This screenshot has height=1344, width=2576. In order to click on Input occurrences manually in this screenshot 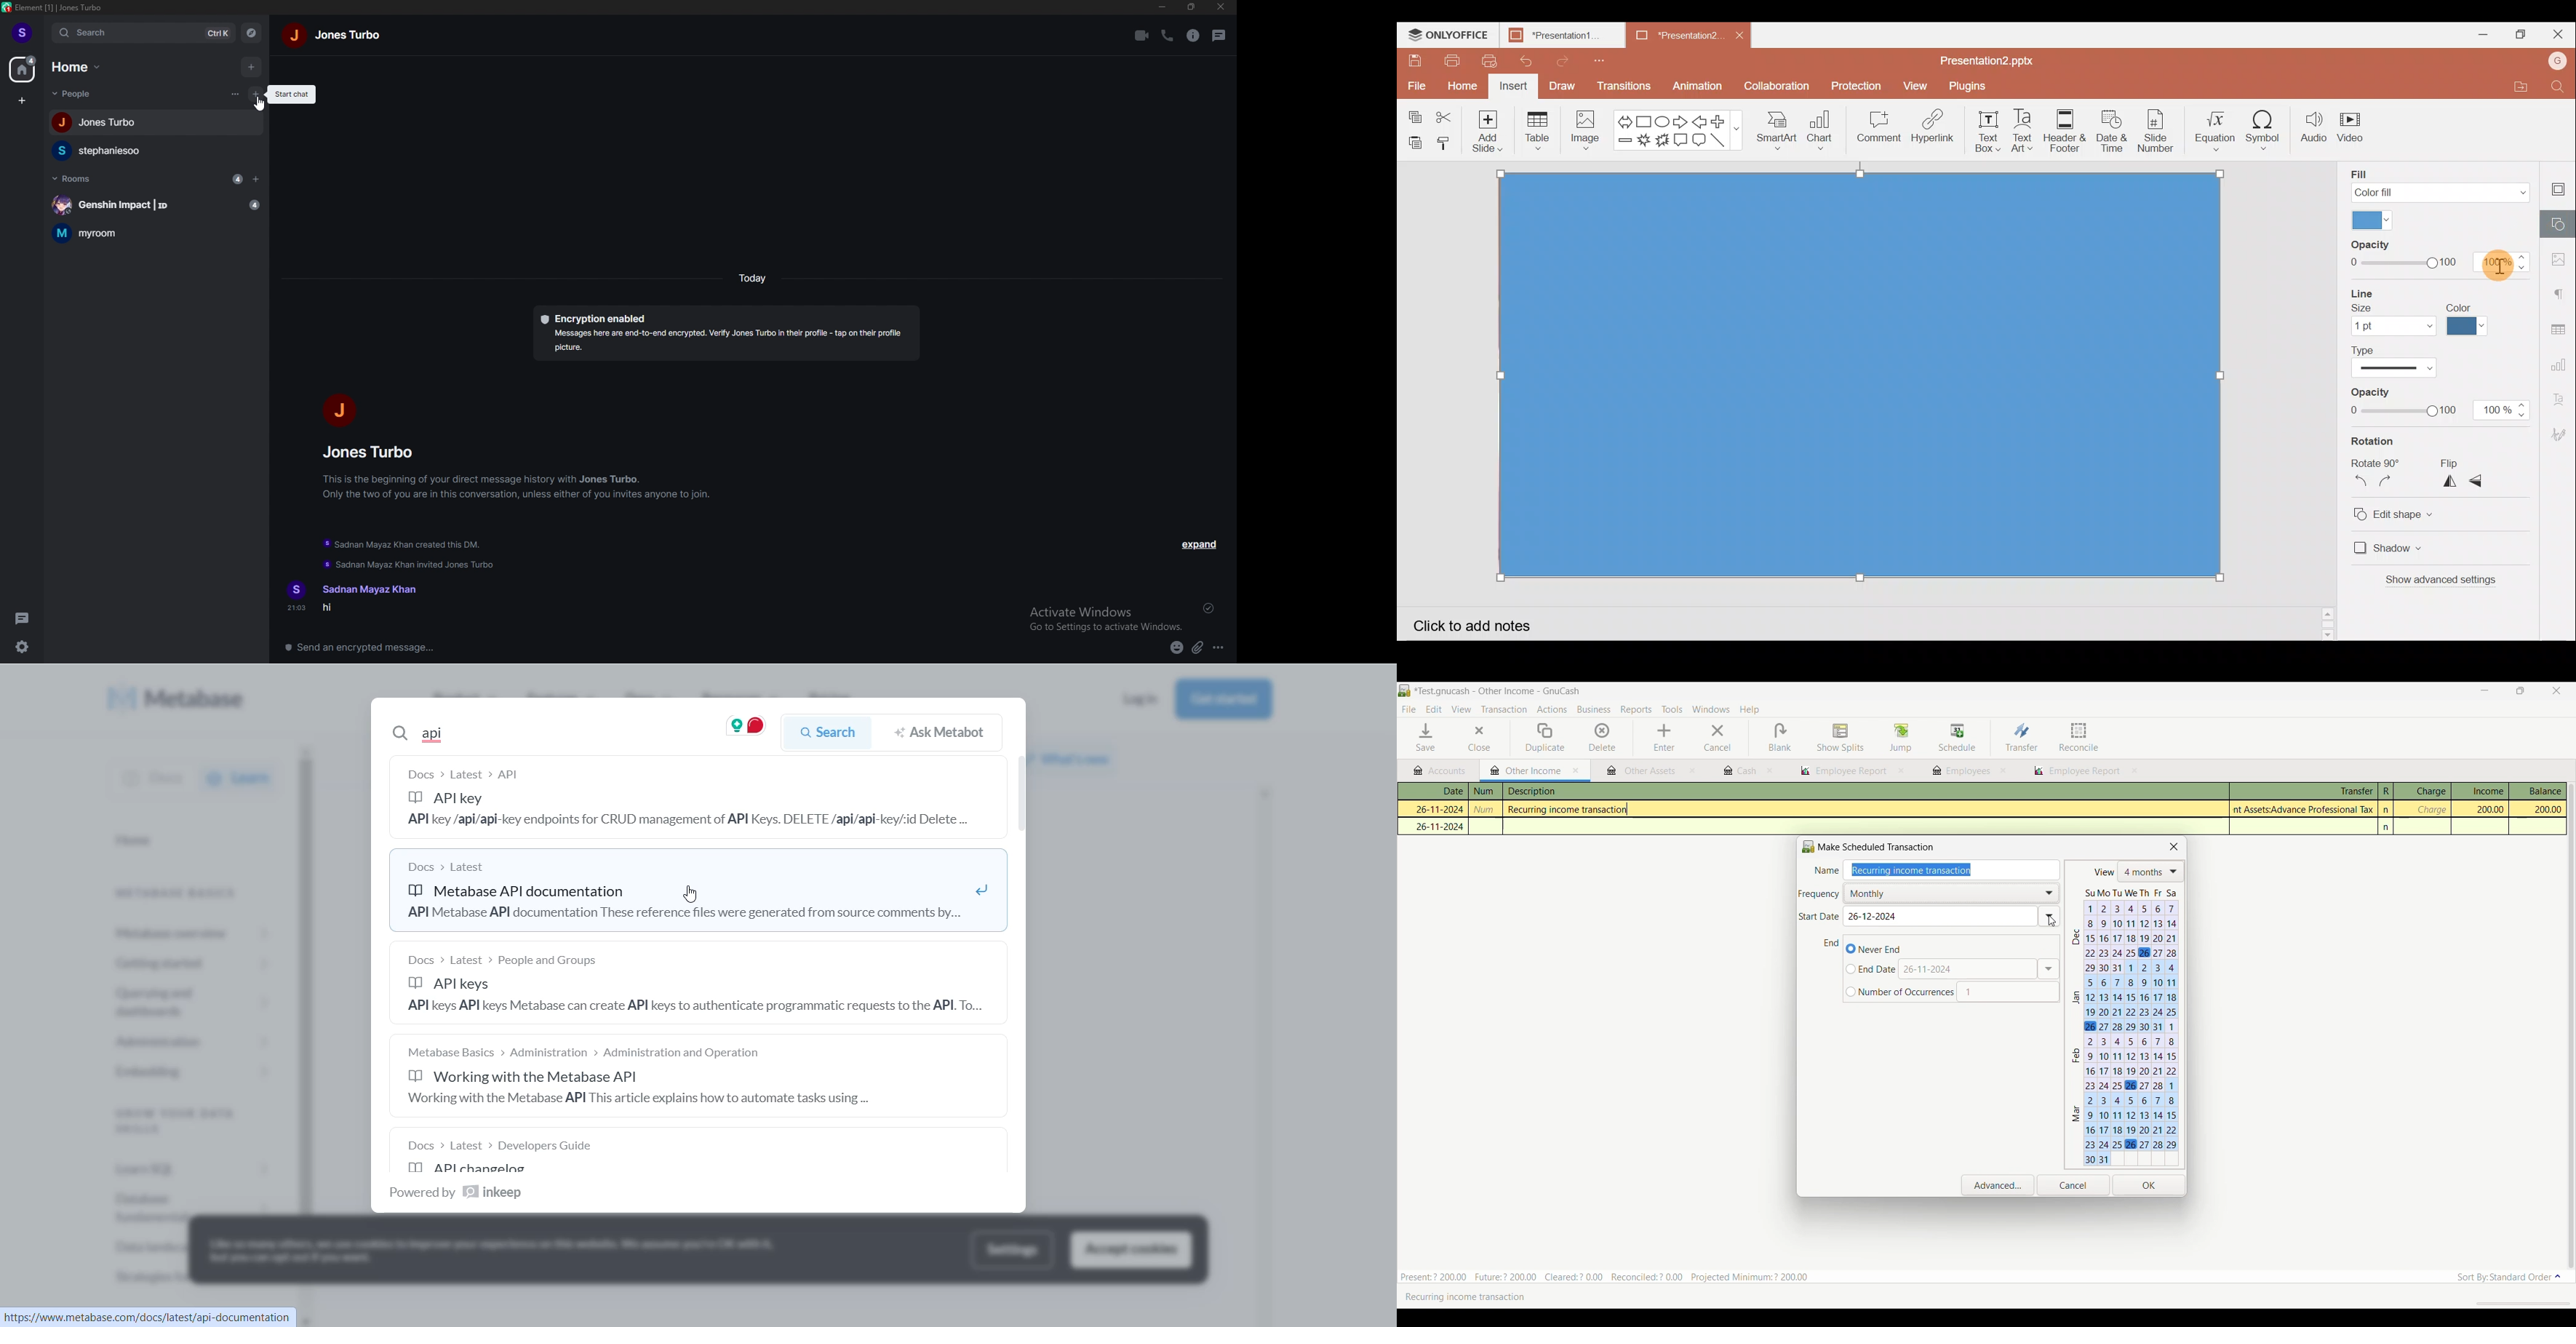, I will do `click(2008, 992)`.